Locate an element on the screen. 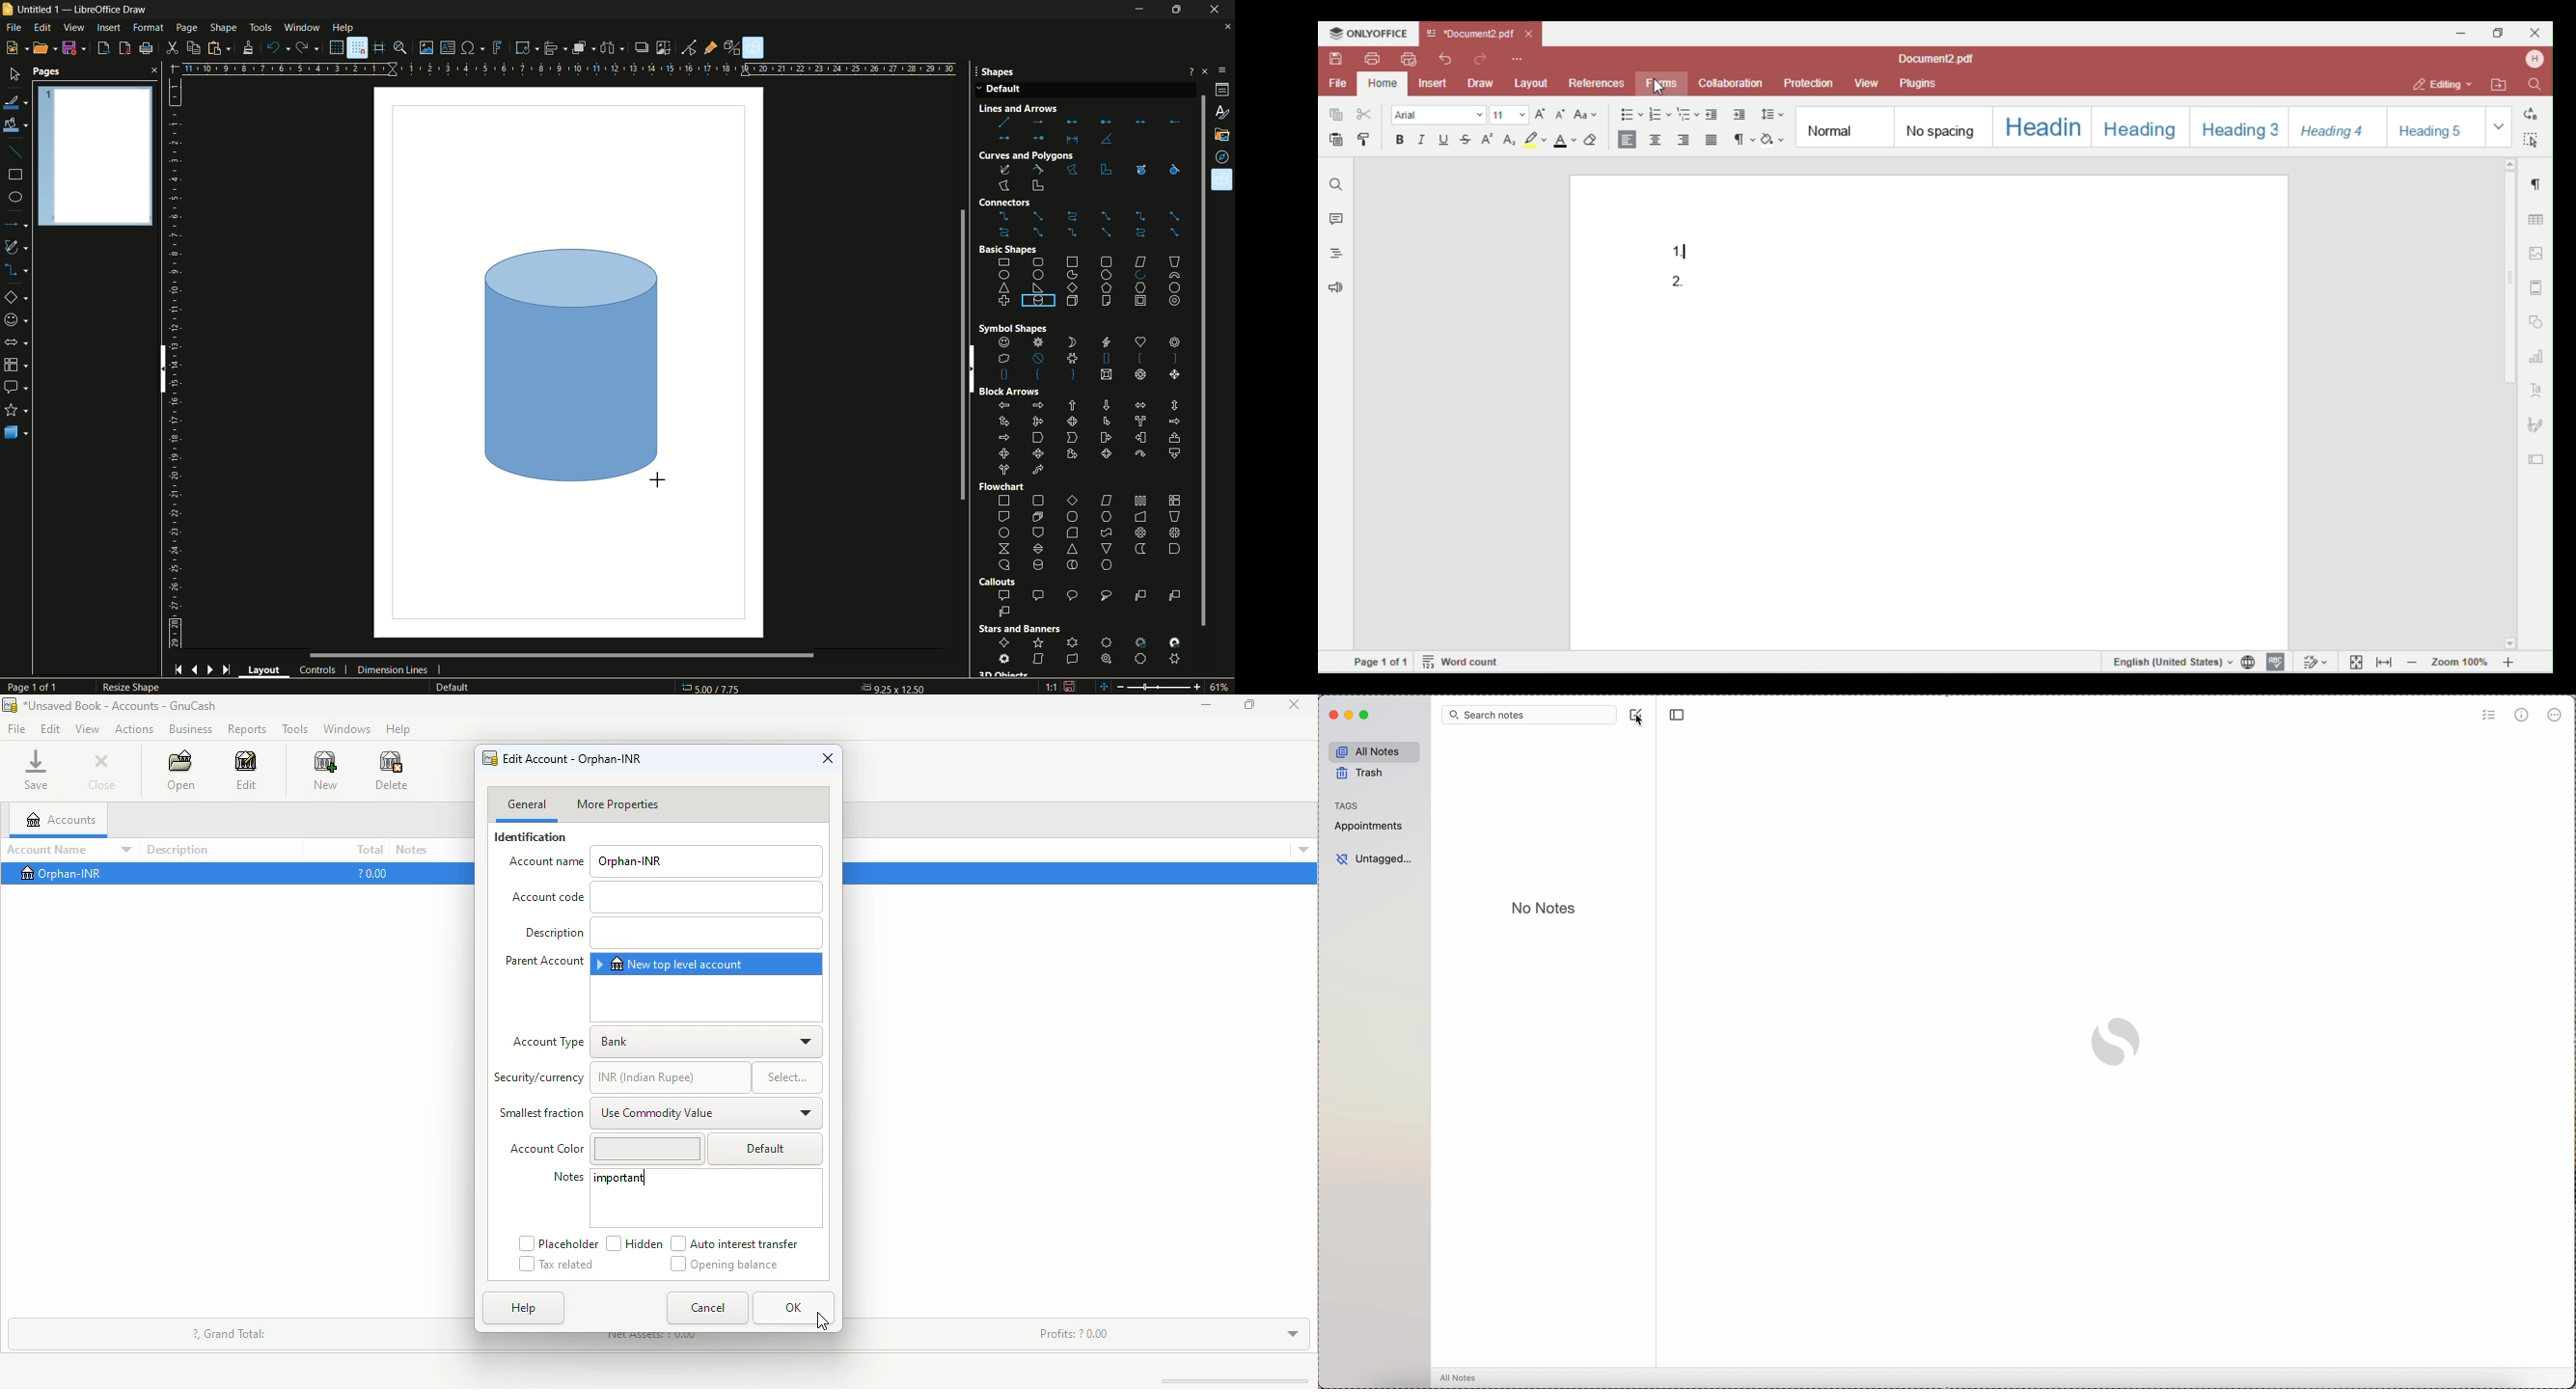  copy is located at coordinates (194, 48).